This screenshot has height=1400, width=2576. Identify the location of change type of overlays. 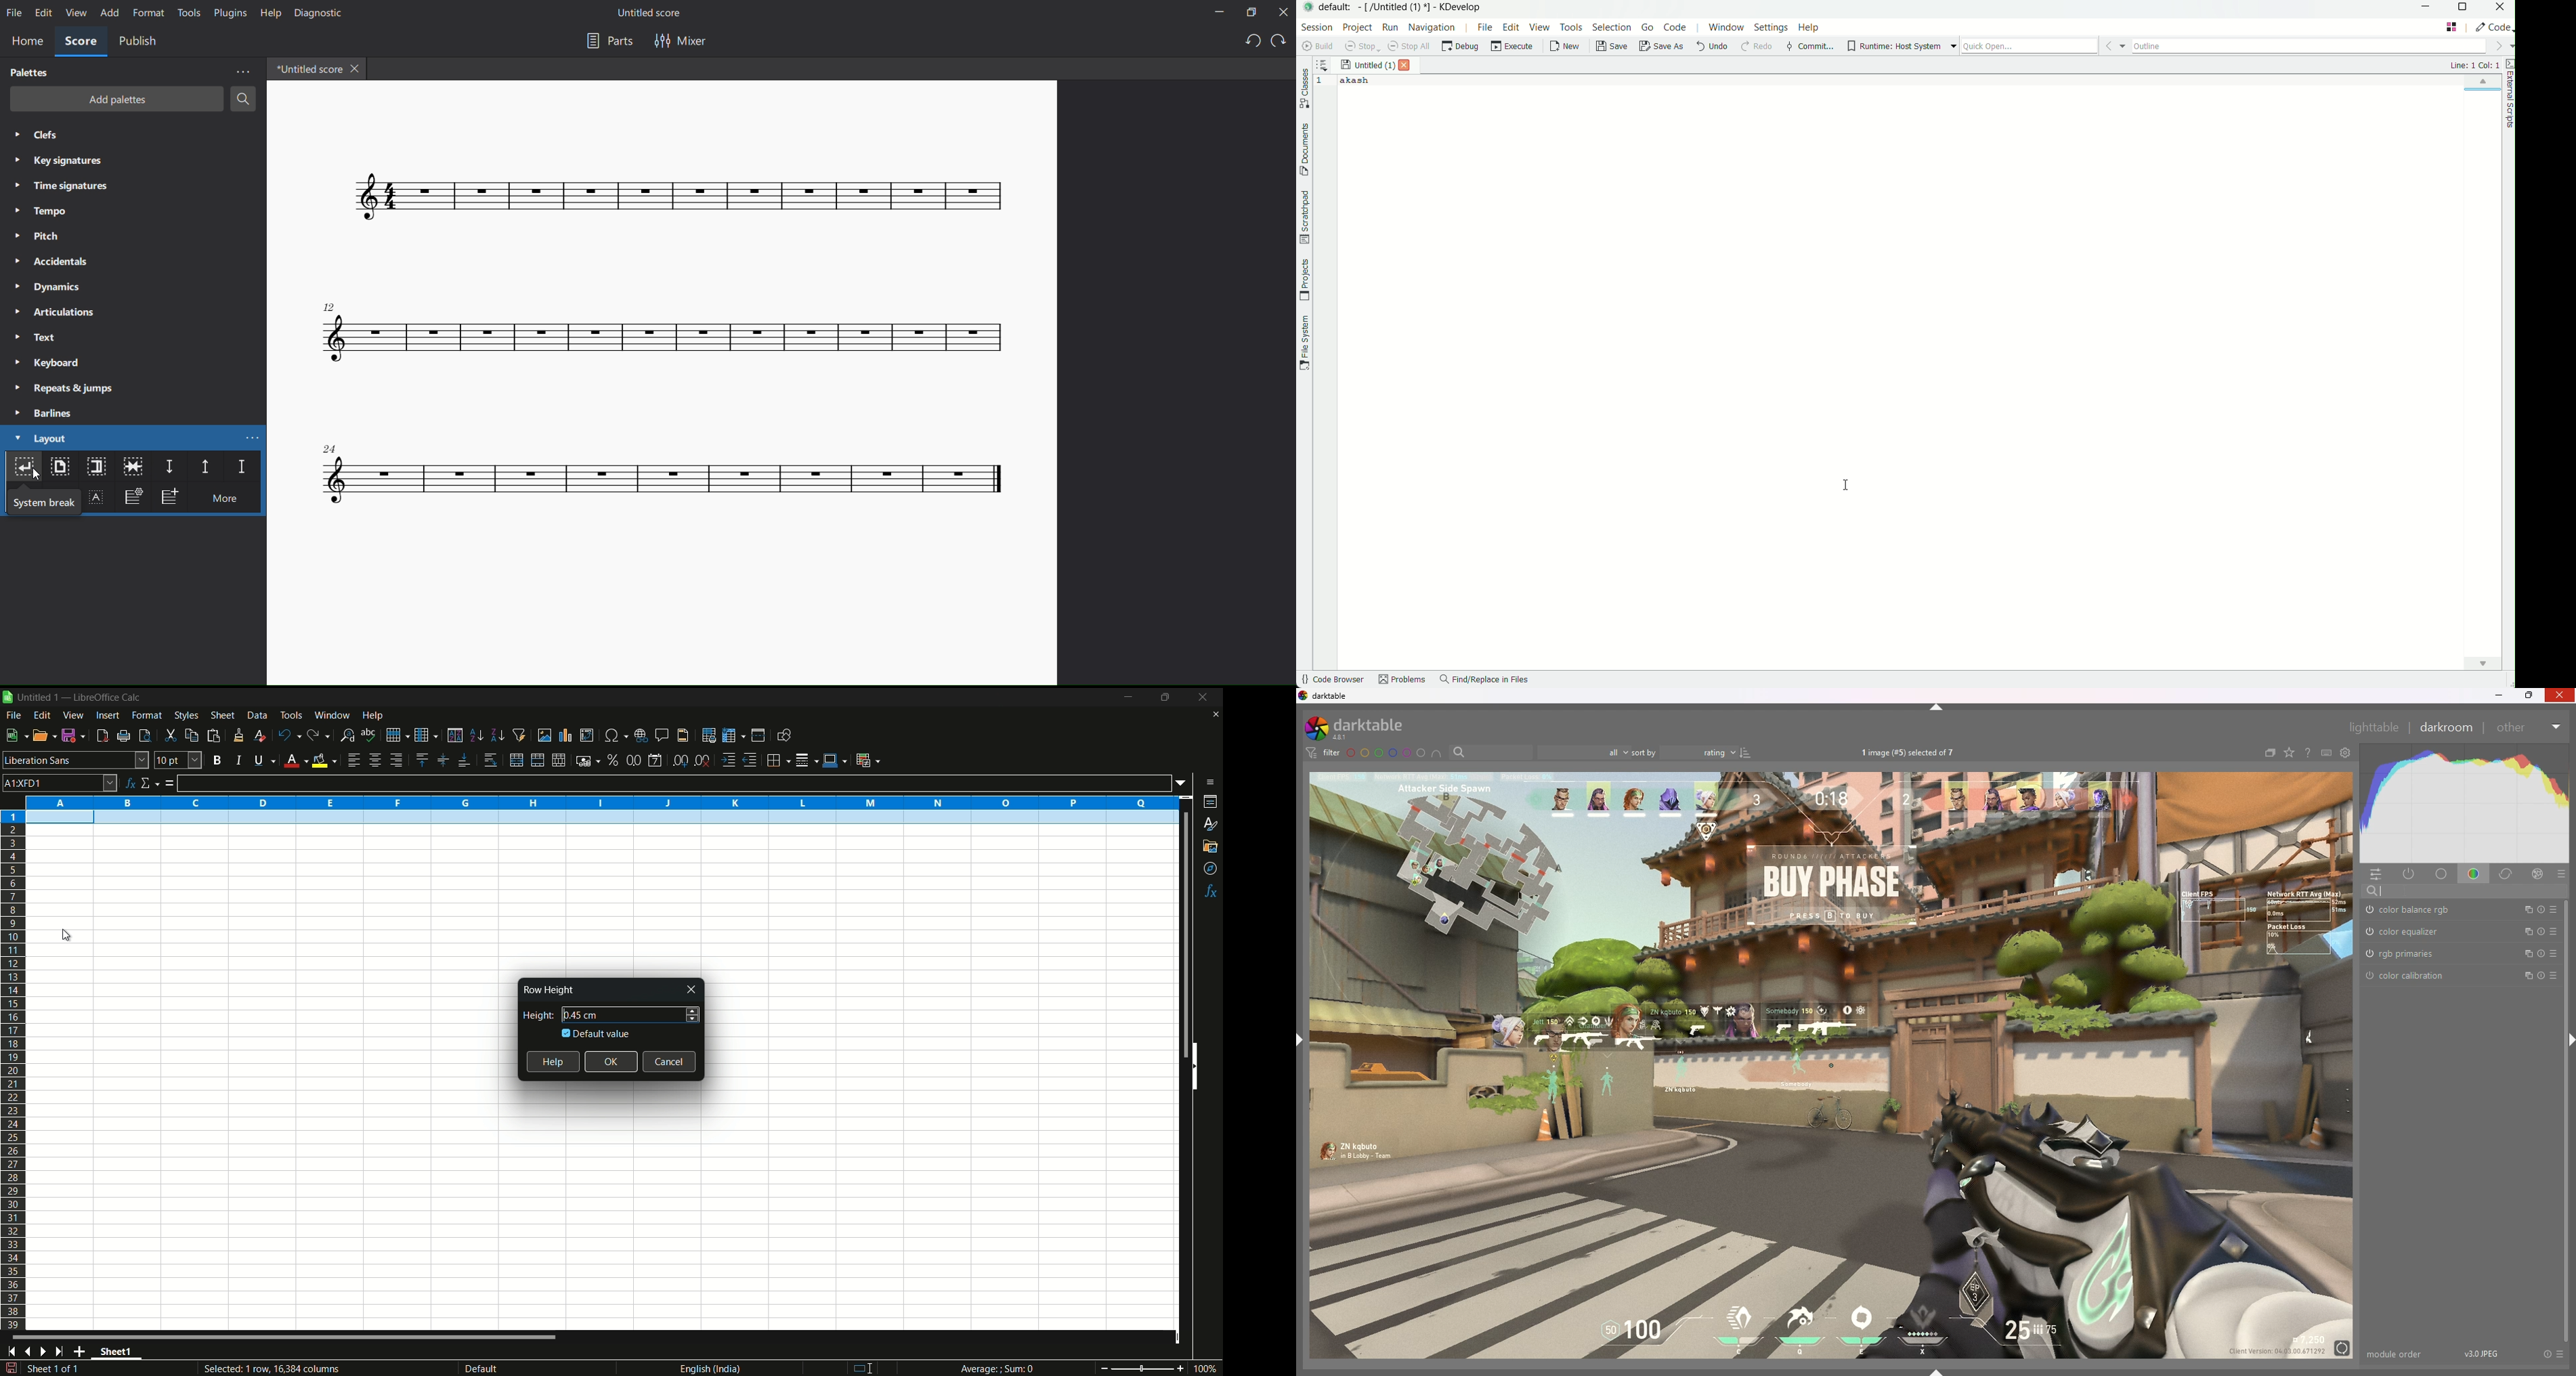
(2290, 753).